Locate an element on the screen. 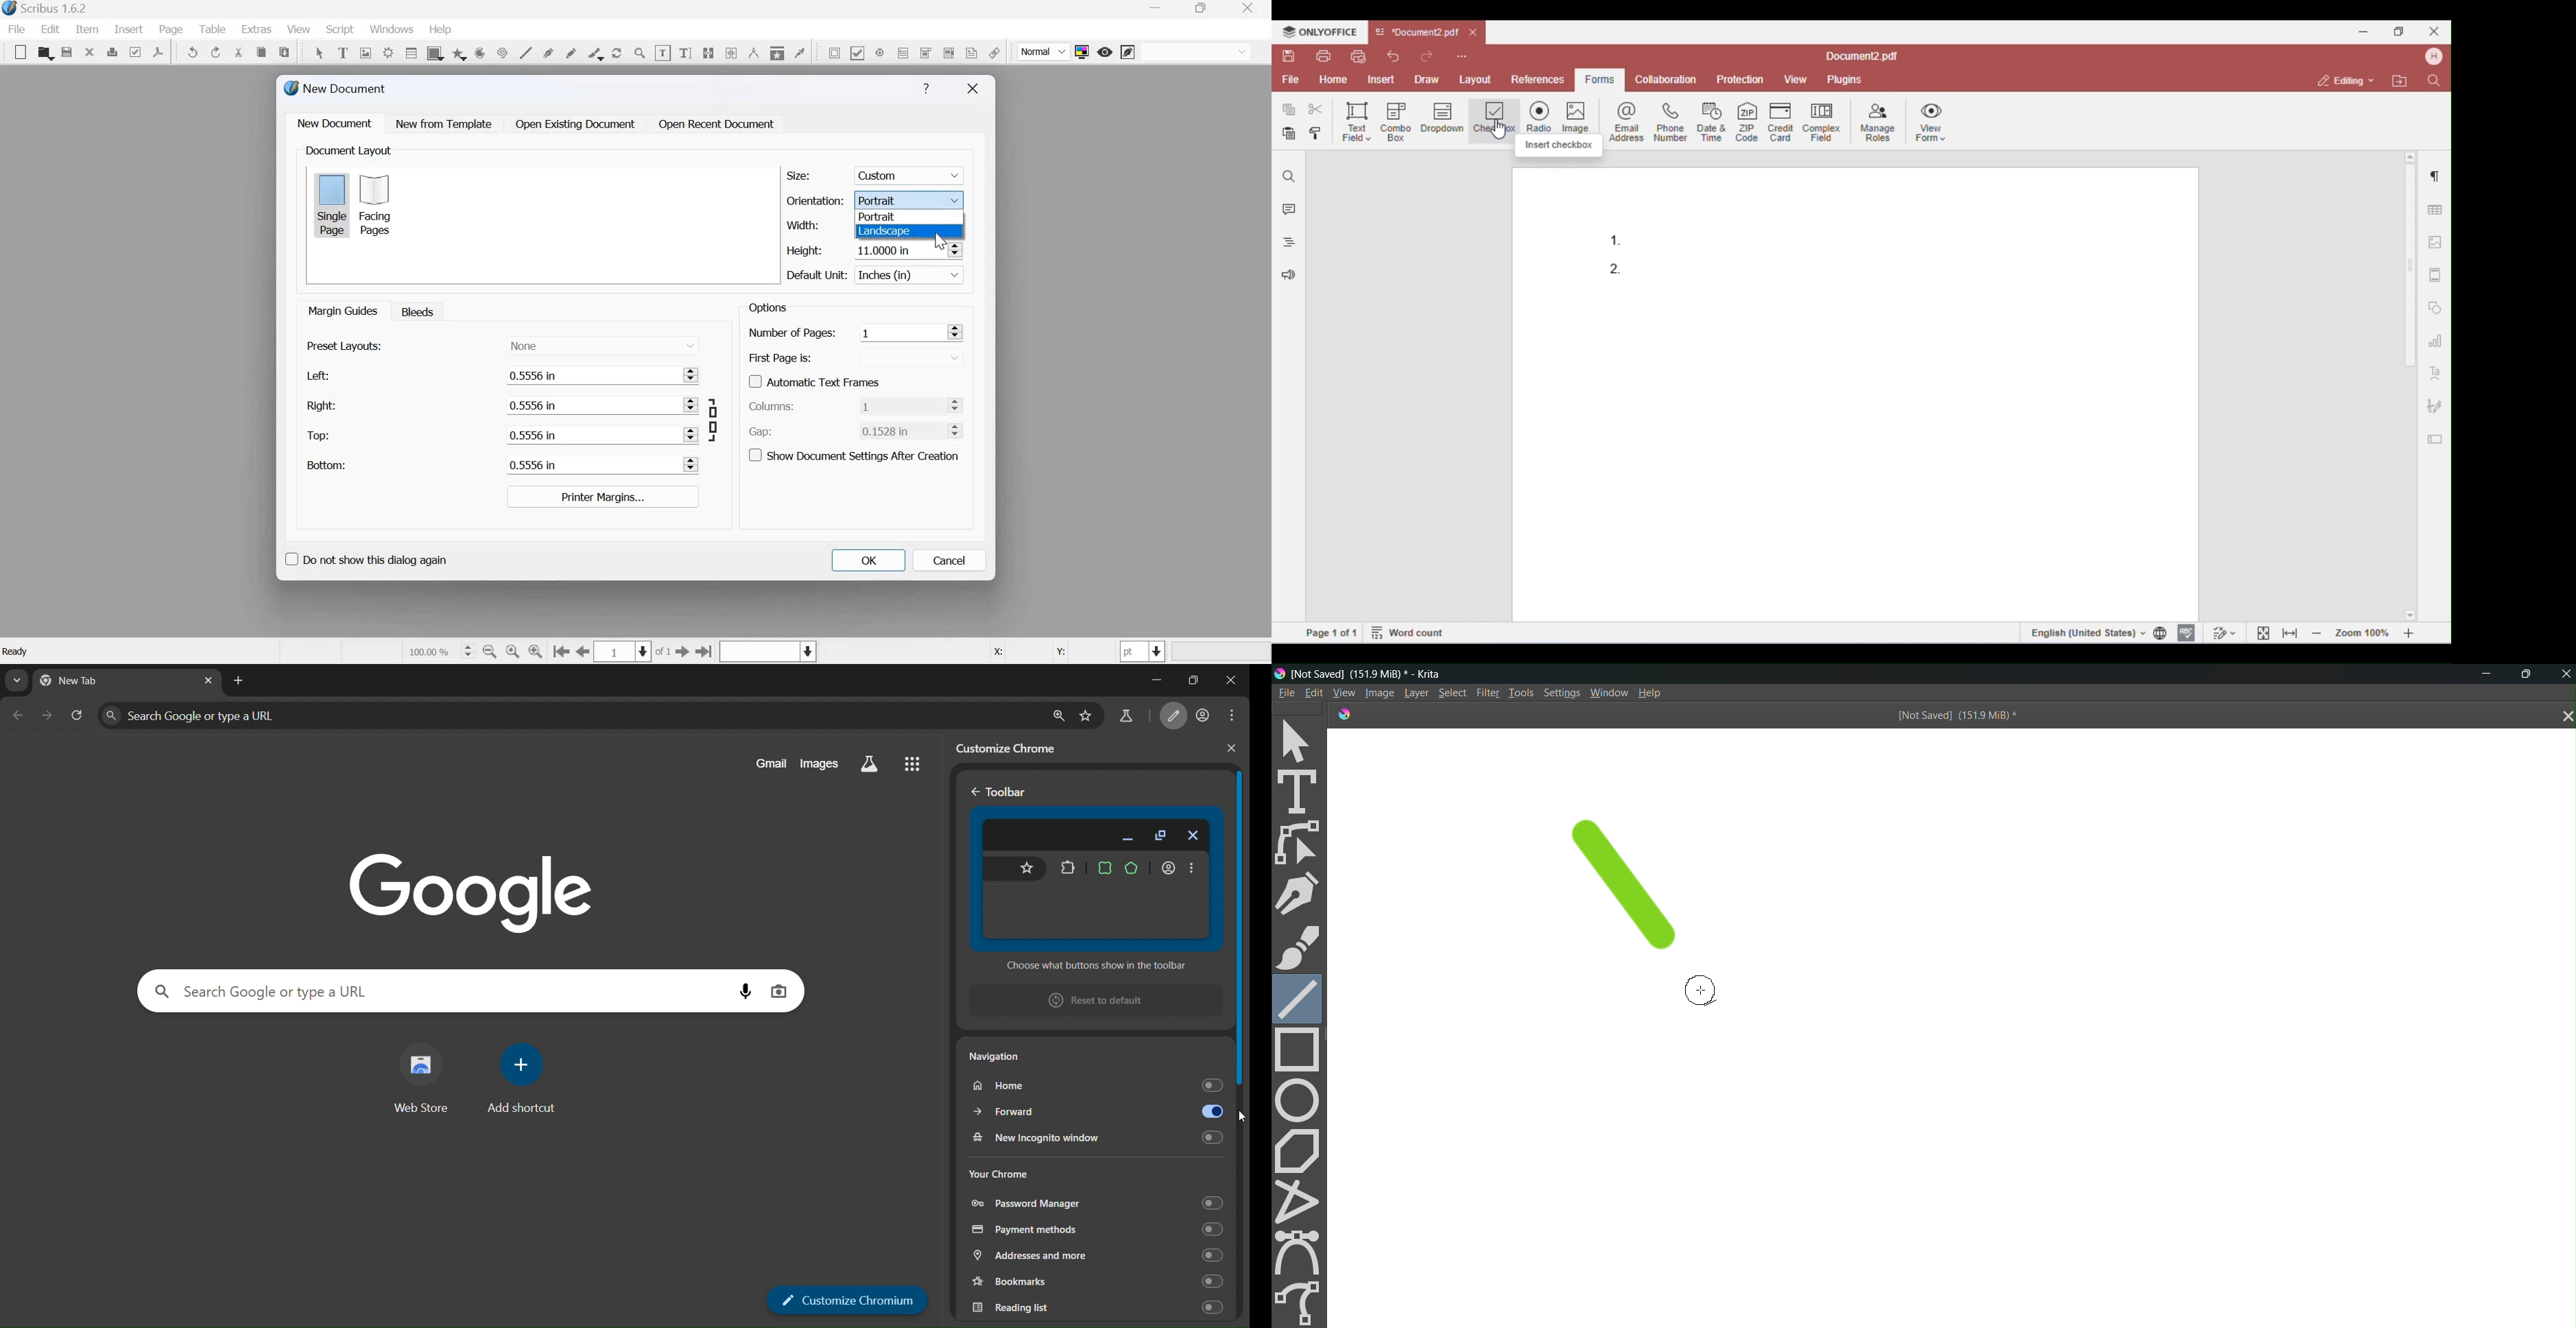  restore down is located at coordinates (1188, 679).